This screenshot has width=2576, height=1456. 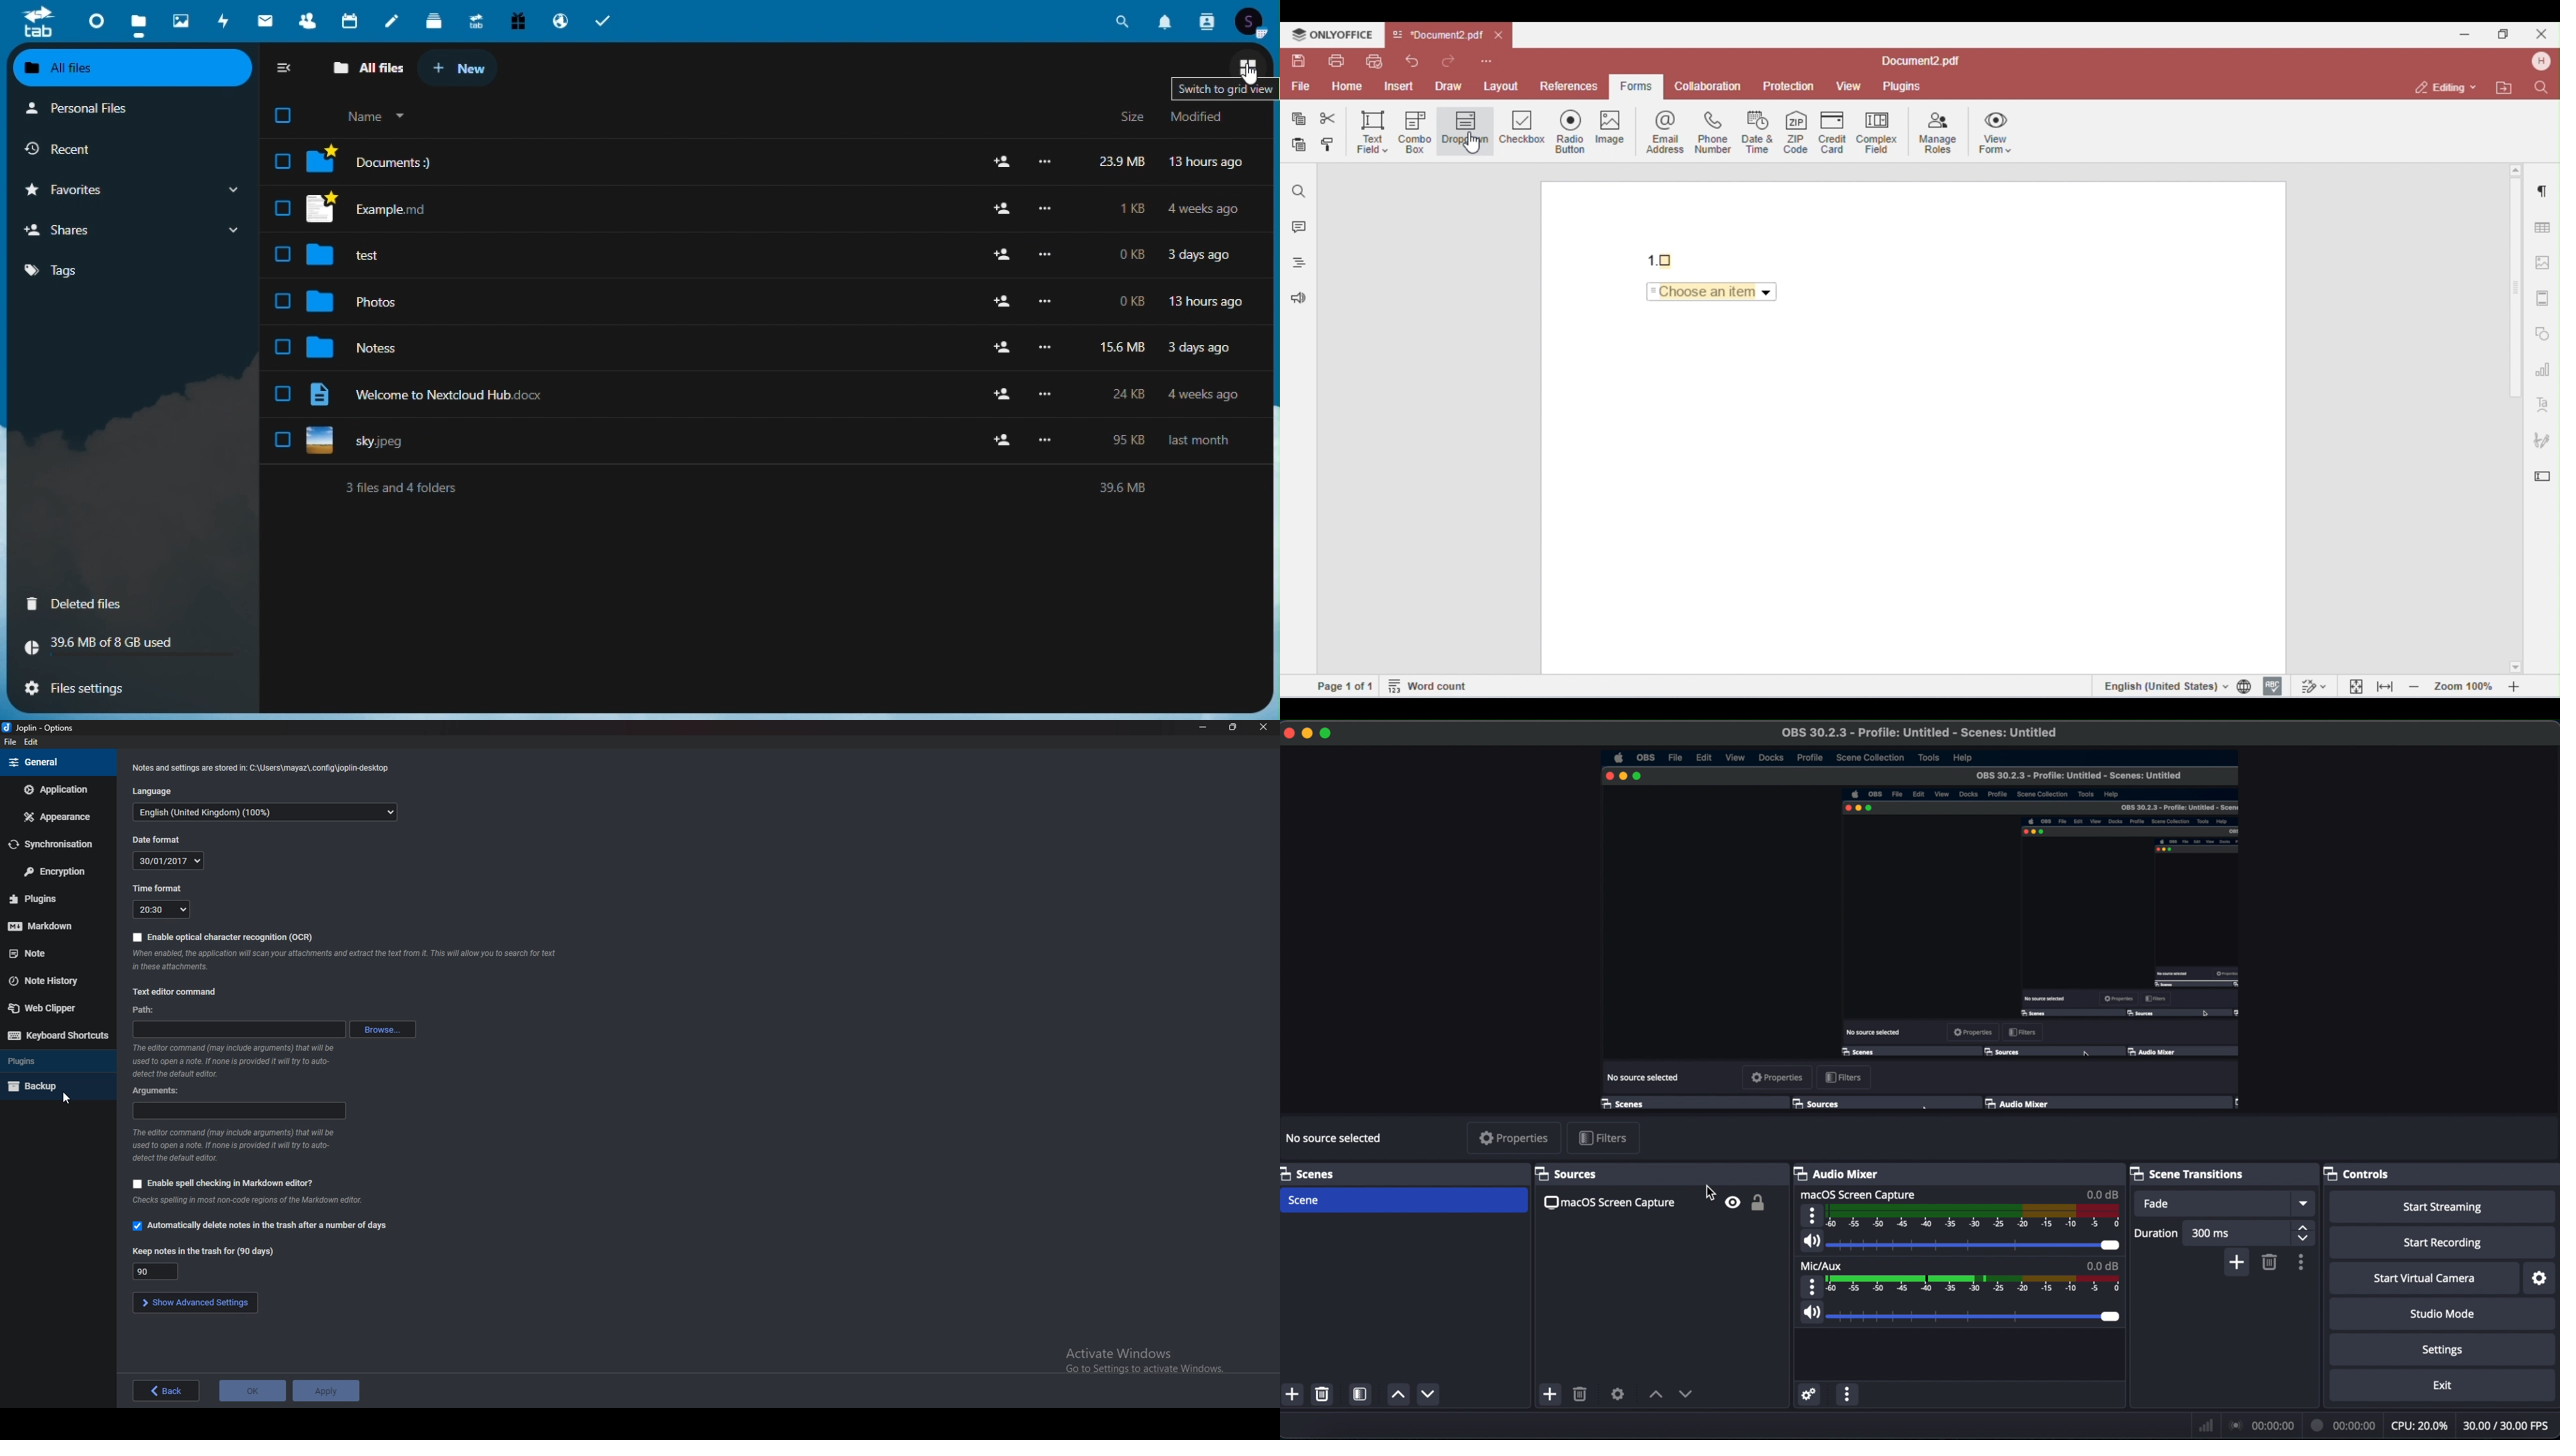 What do you see at coordinates (2154, 1233) in the screenshot?
I see `duration` at bounding box center [2154, 1233].